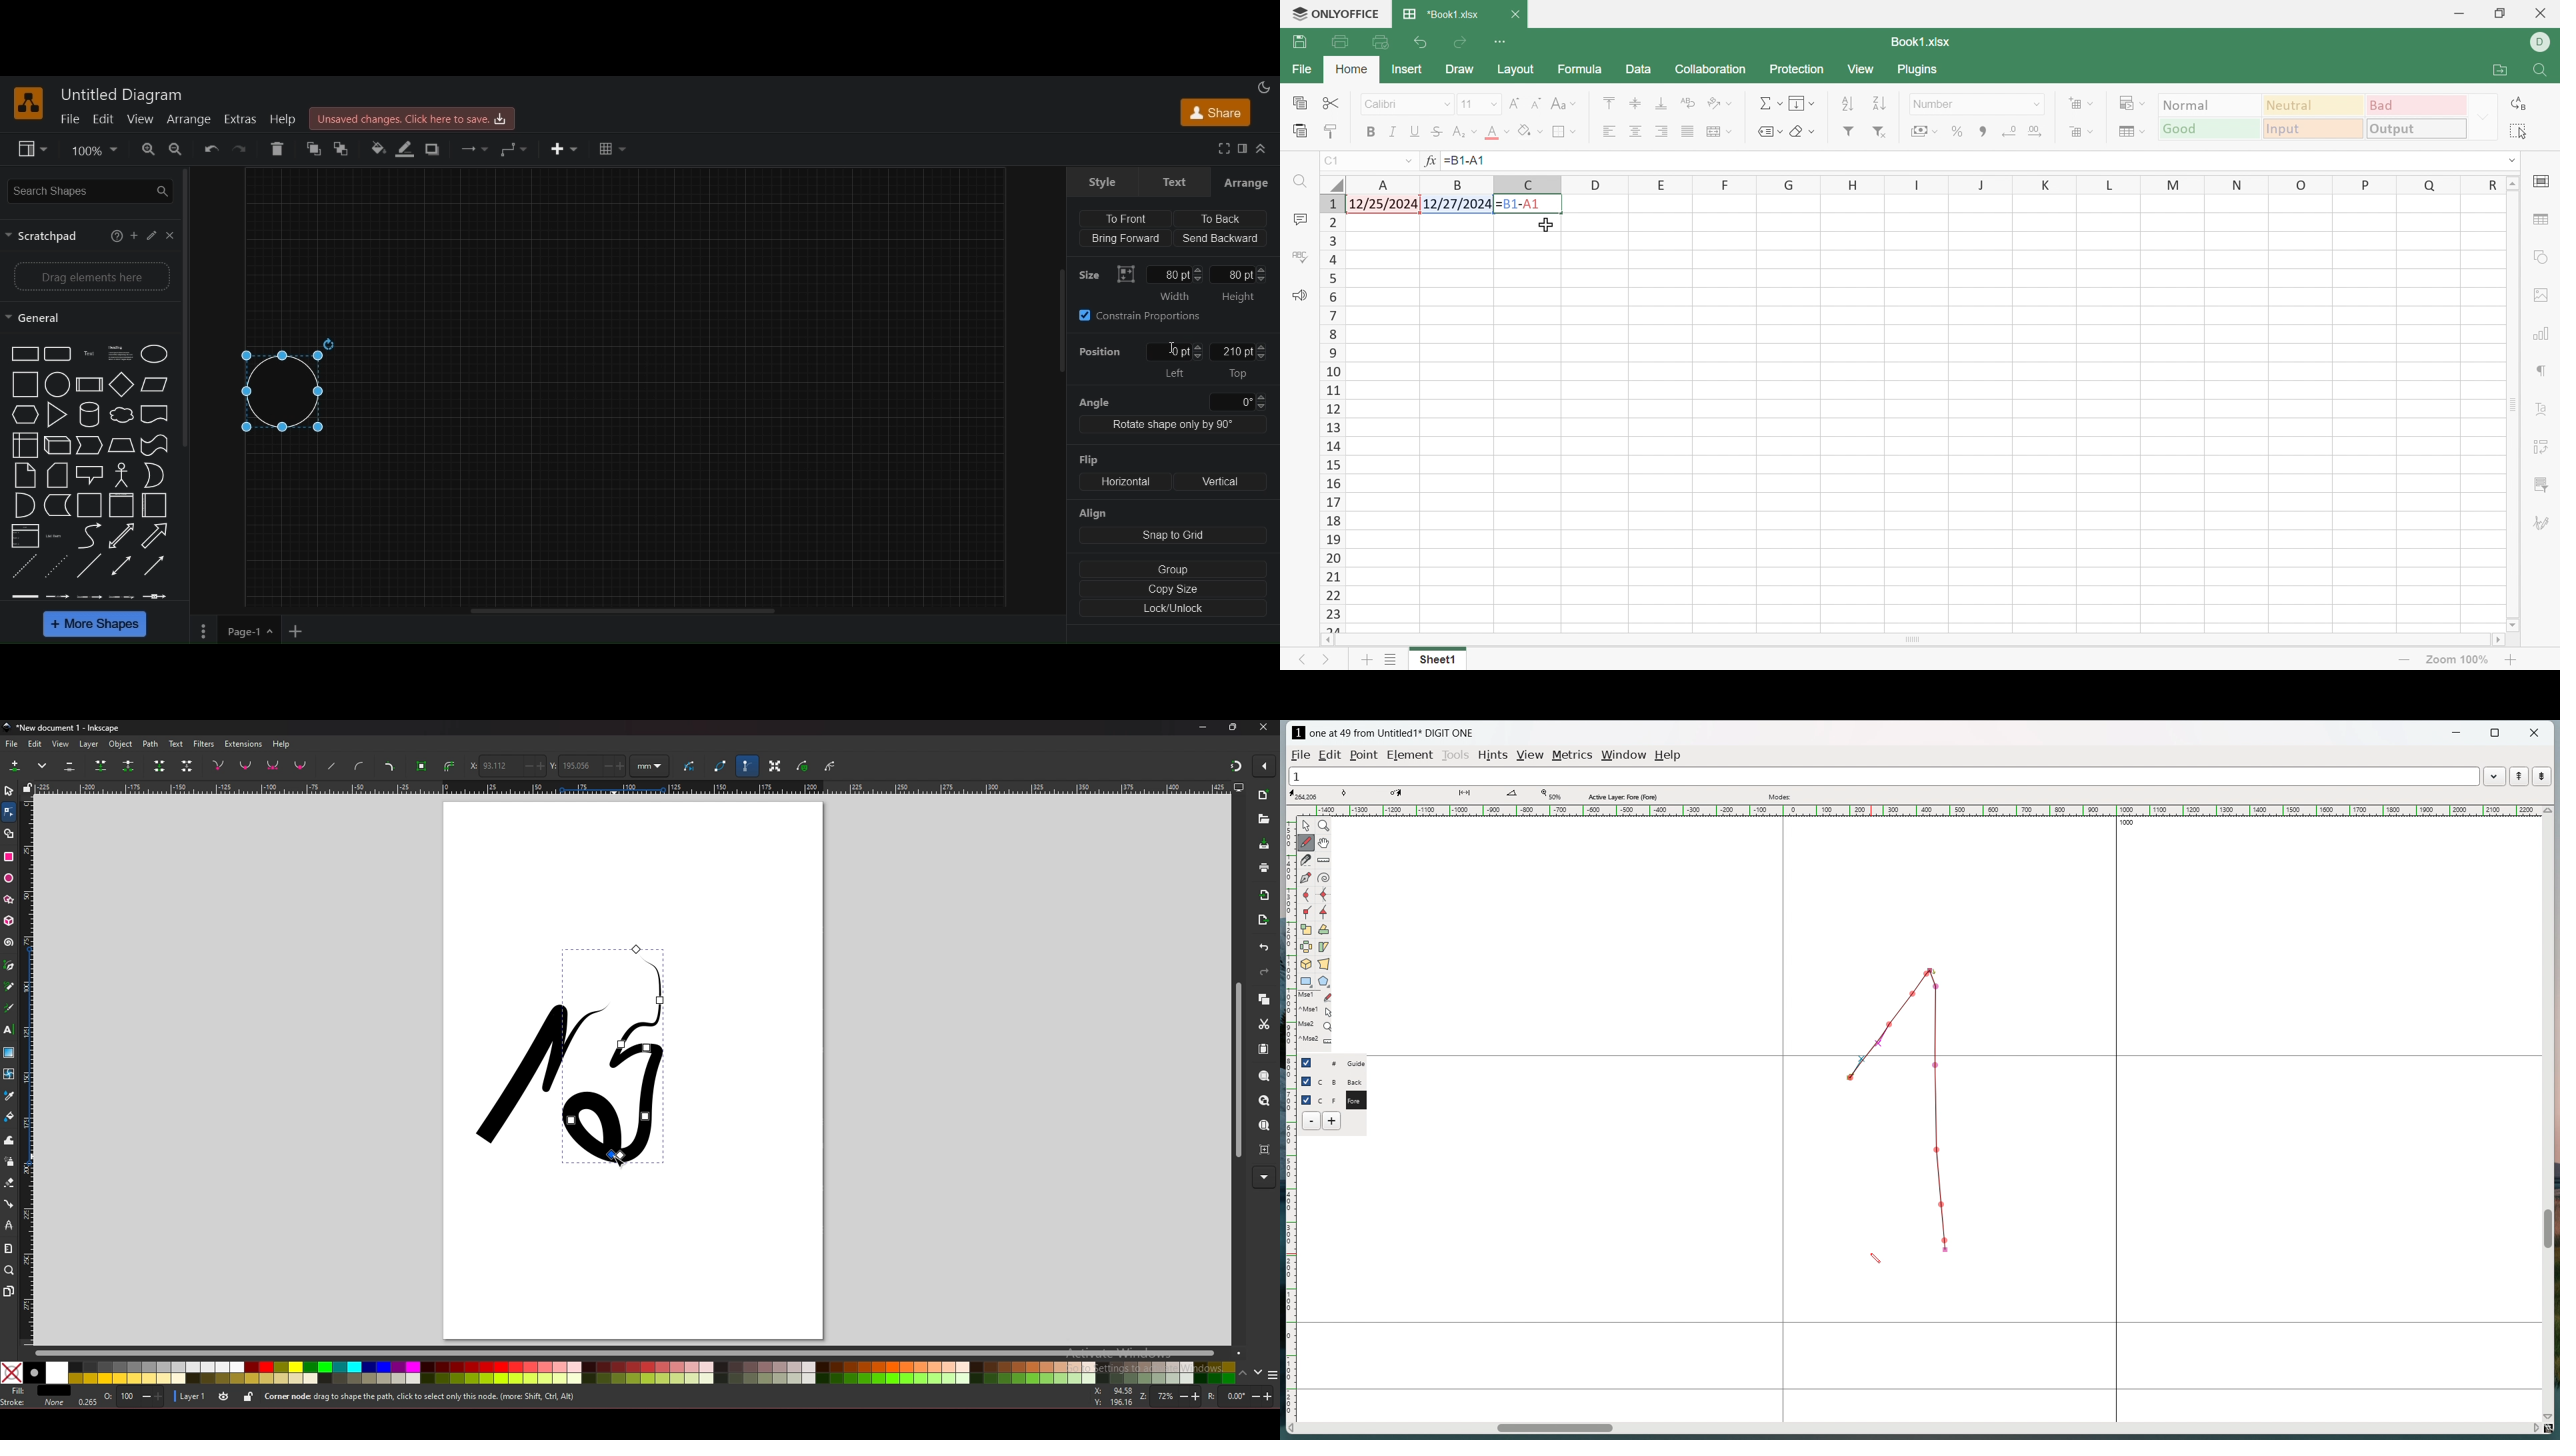 The height and width of the screenshot is (1456, 2576). I want to click on number, so click(1938, 105).